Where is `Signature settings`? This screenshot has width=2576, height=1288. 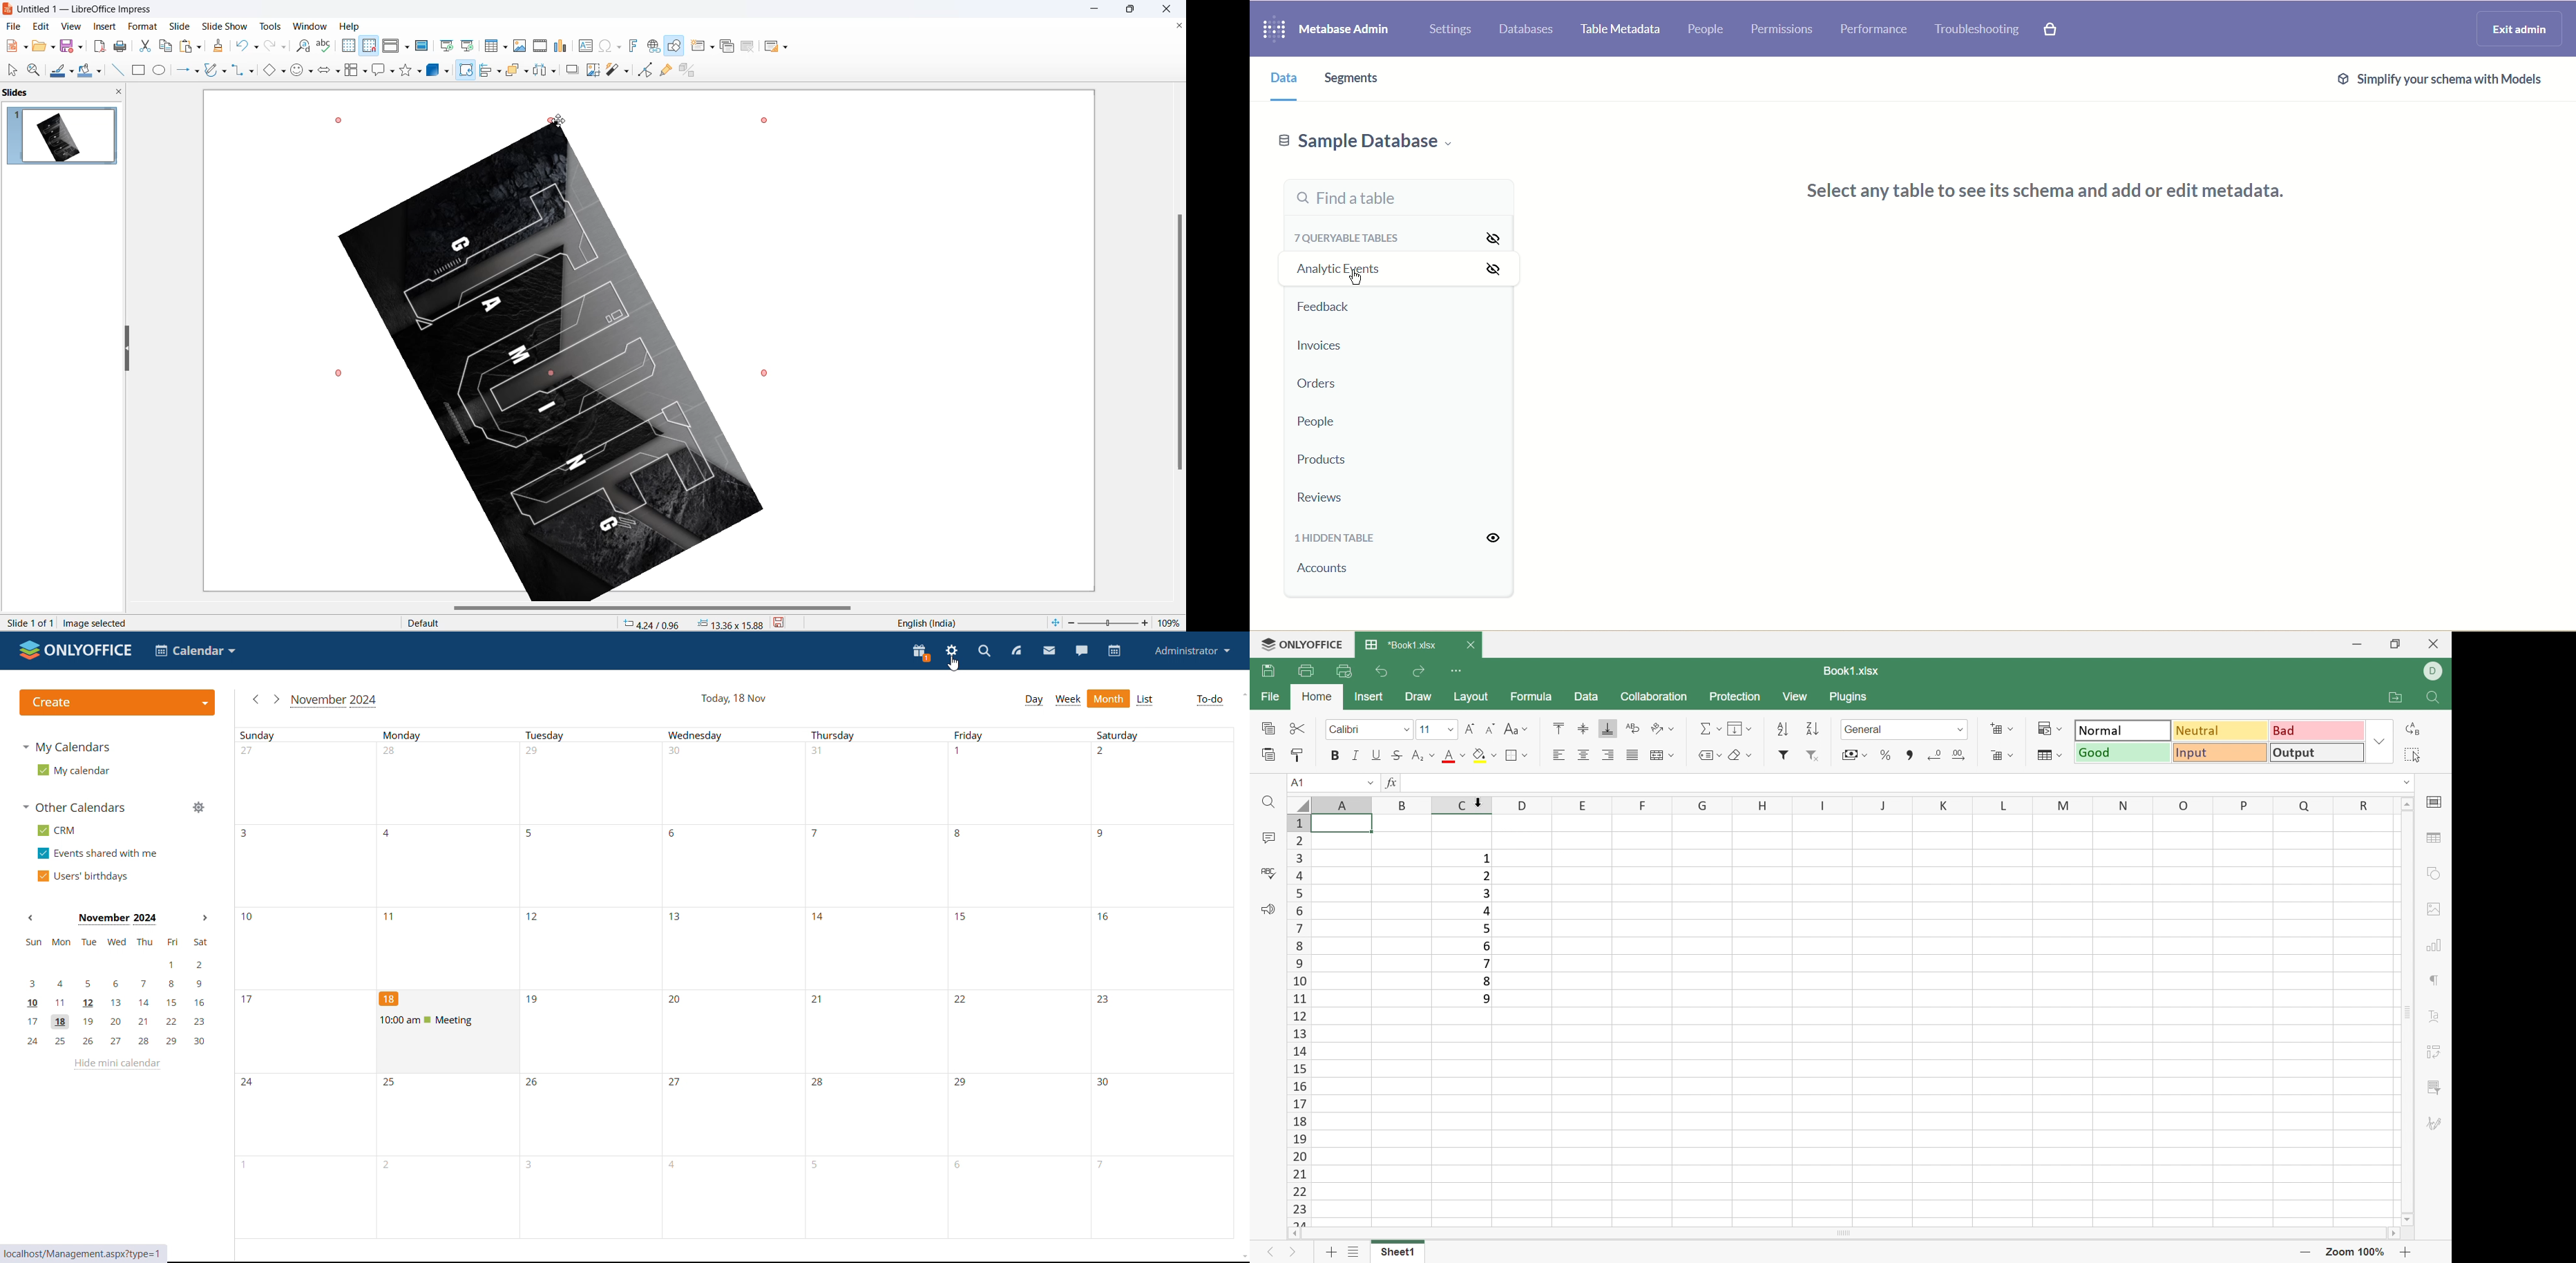
Signature settings is located at coordinates (2436, 1124).